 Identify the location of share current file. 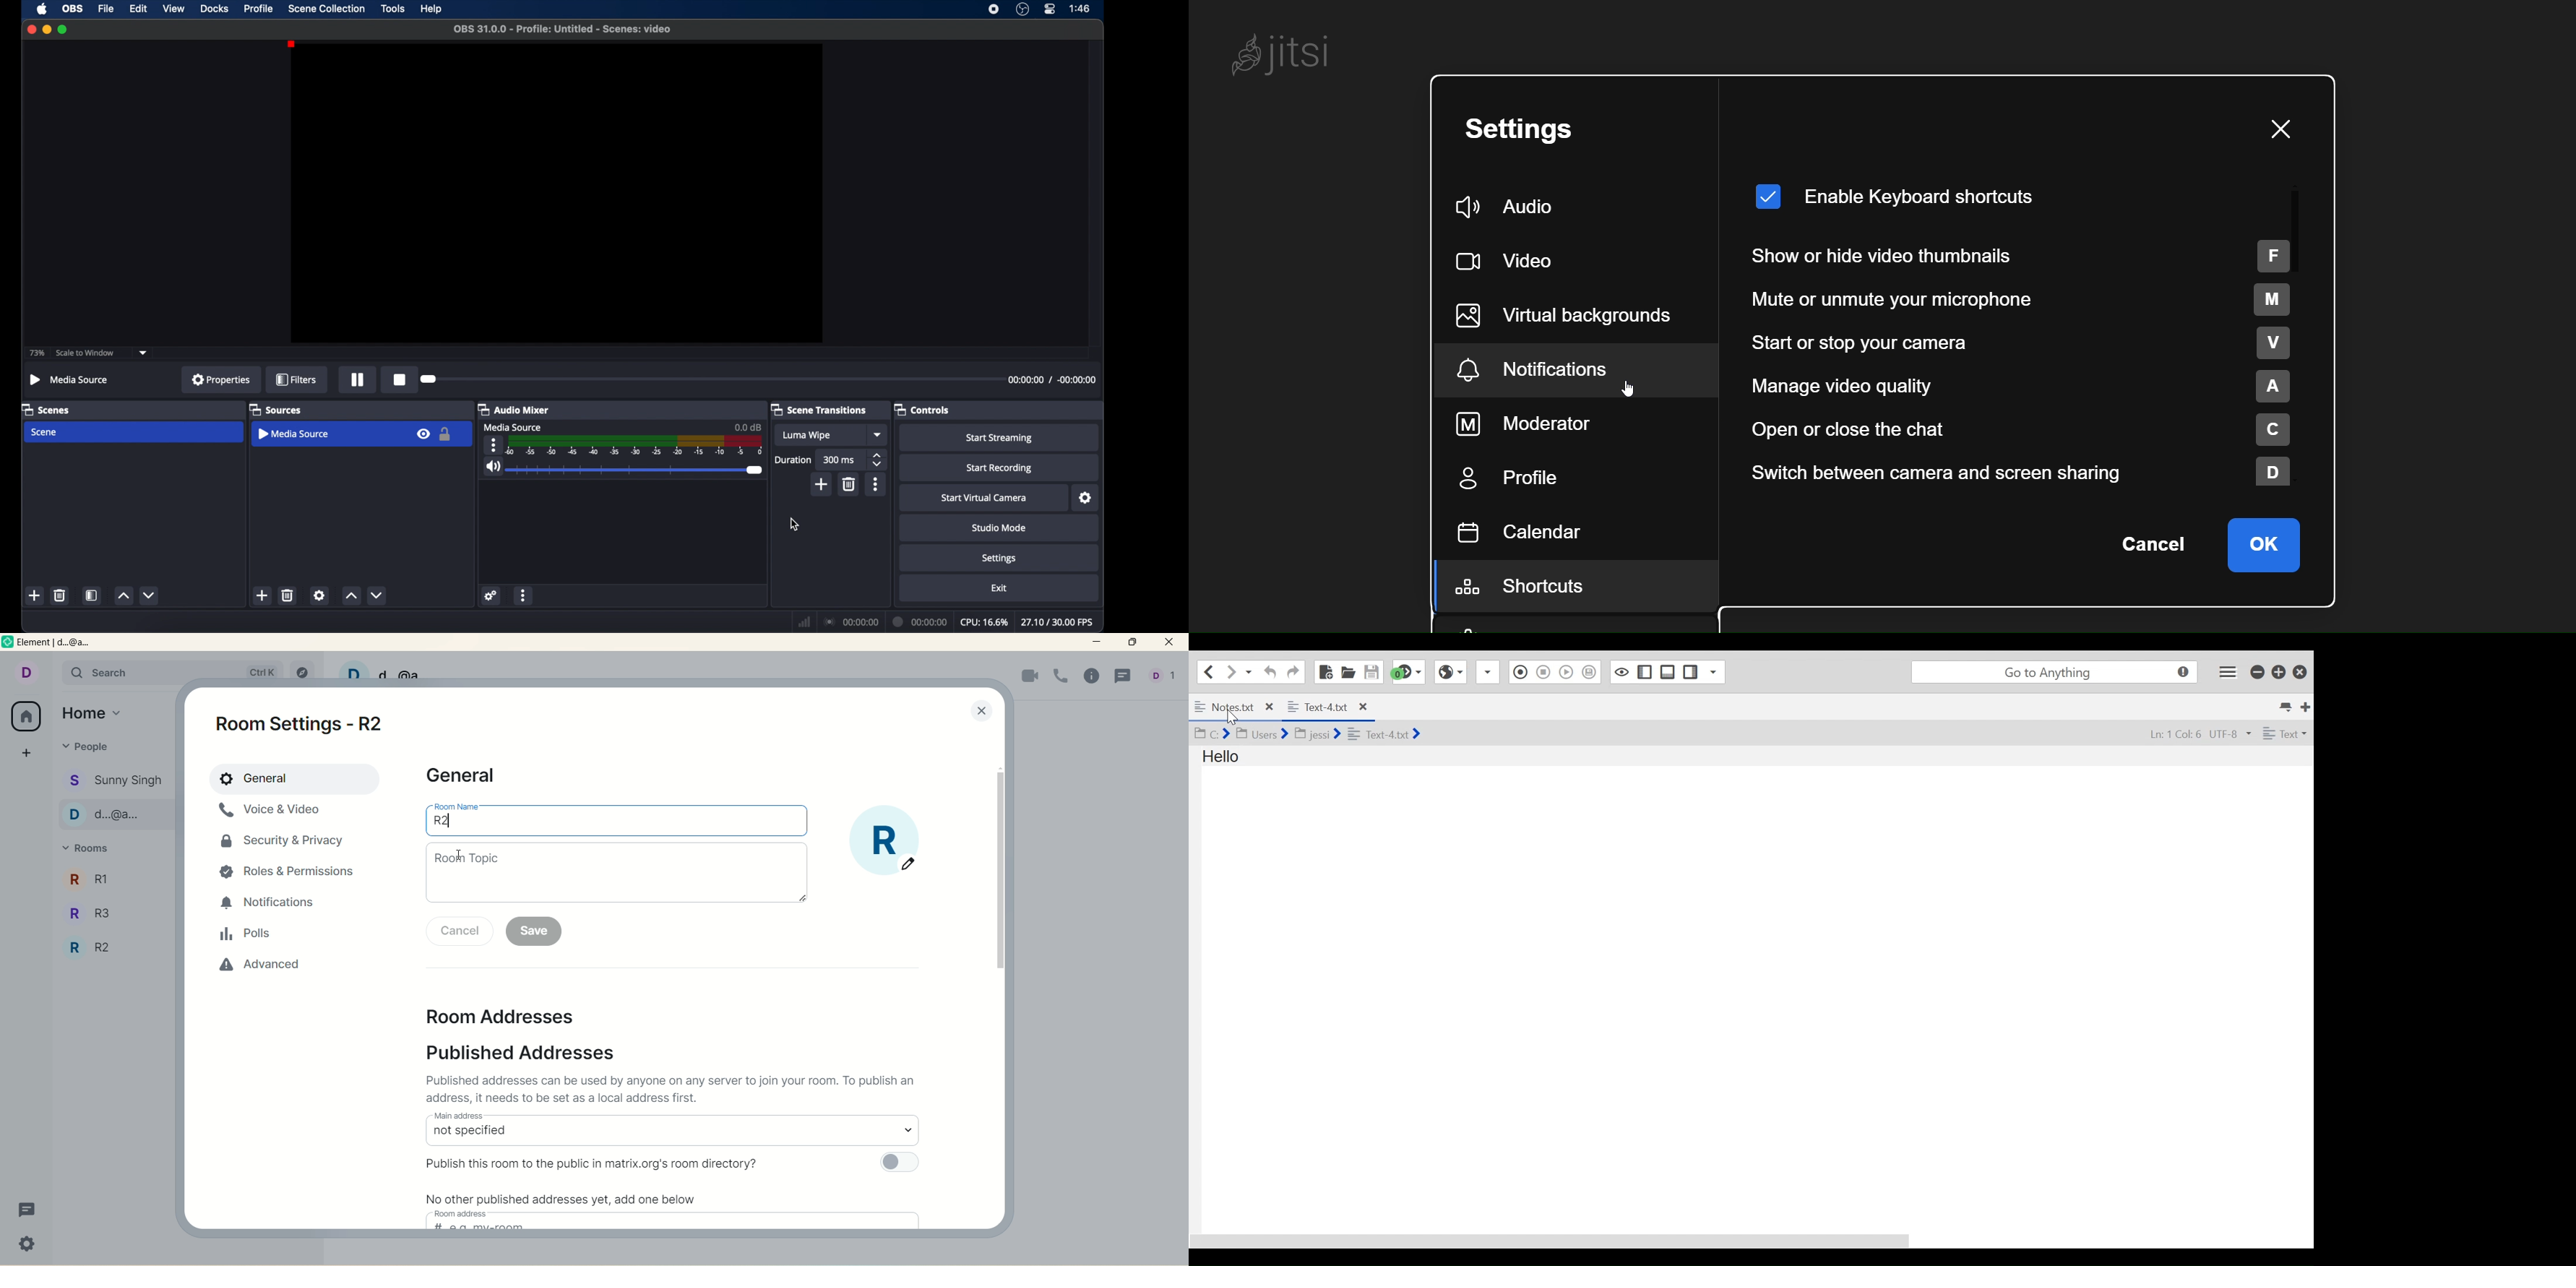
(1490, 673).